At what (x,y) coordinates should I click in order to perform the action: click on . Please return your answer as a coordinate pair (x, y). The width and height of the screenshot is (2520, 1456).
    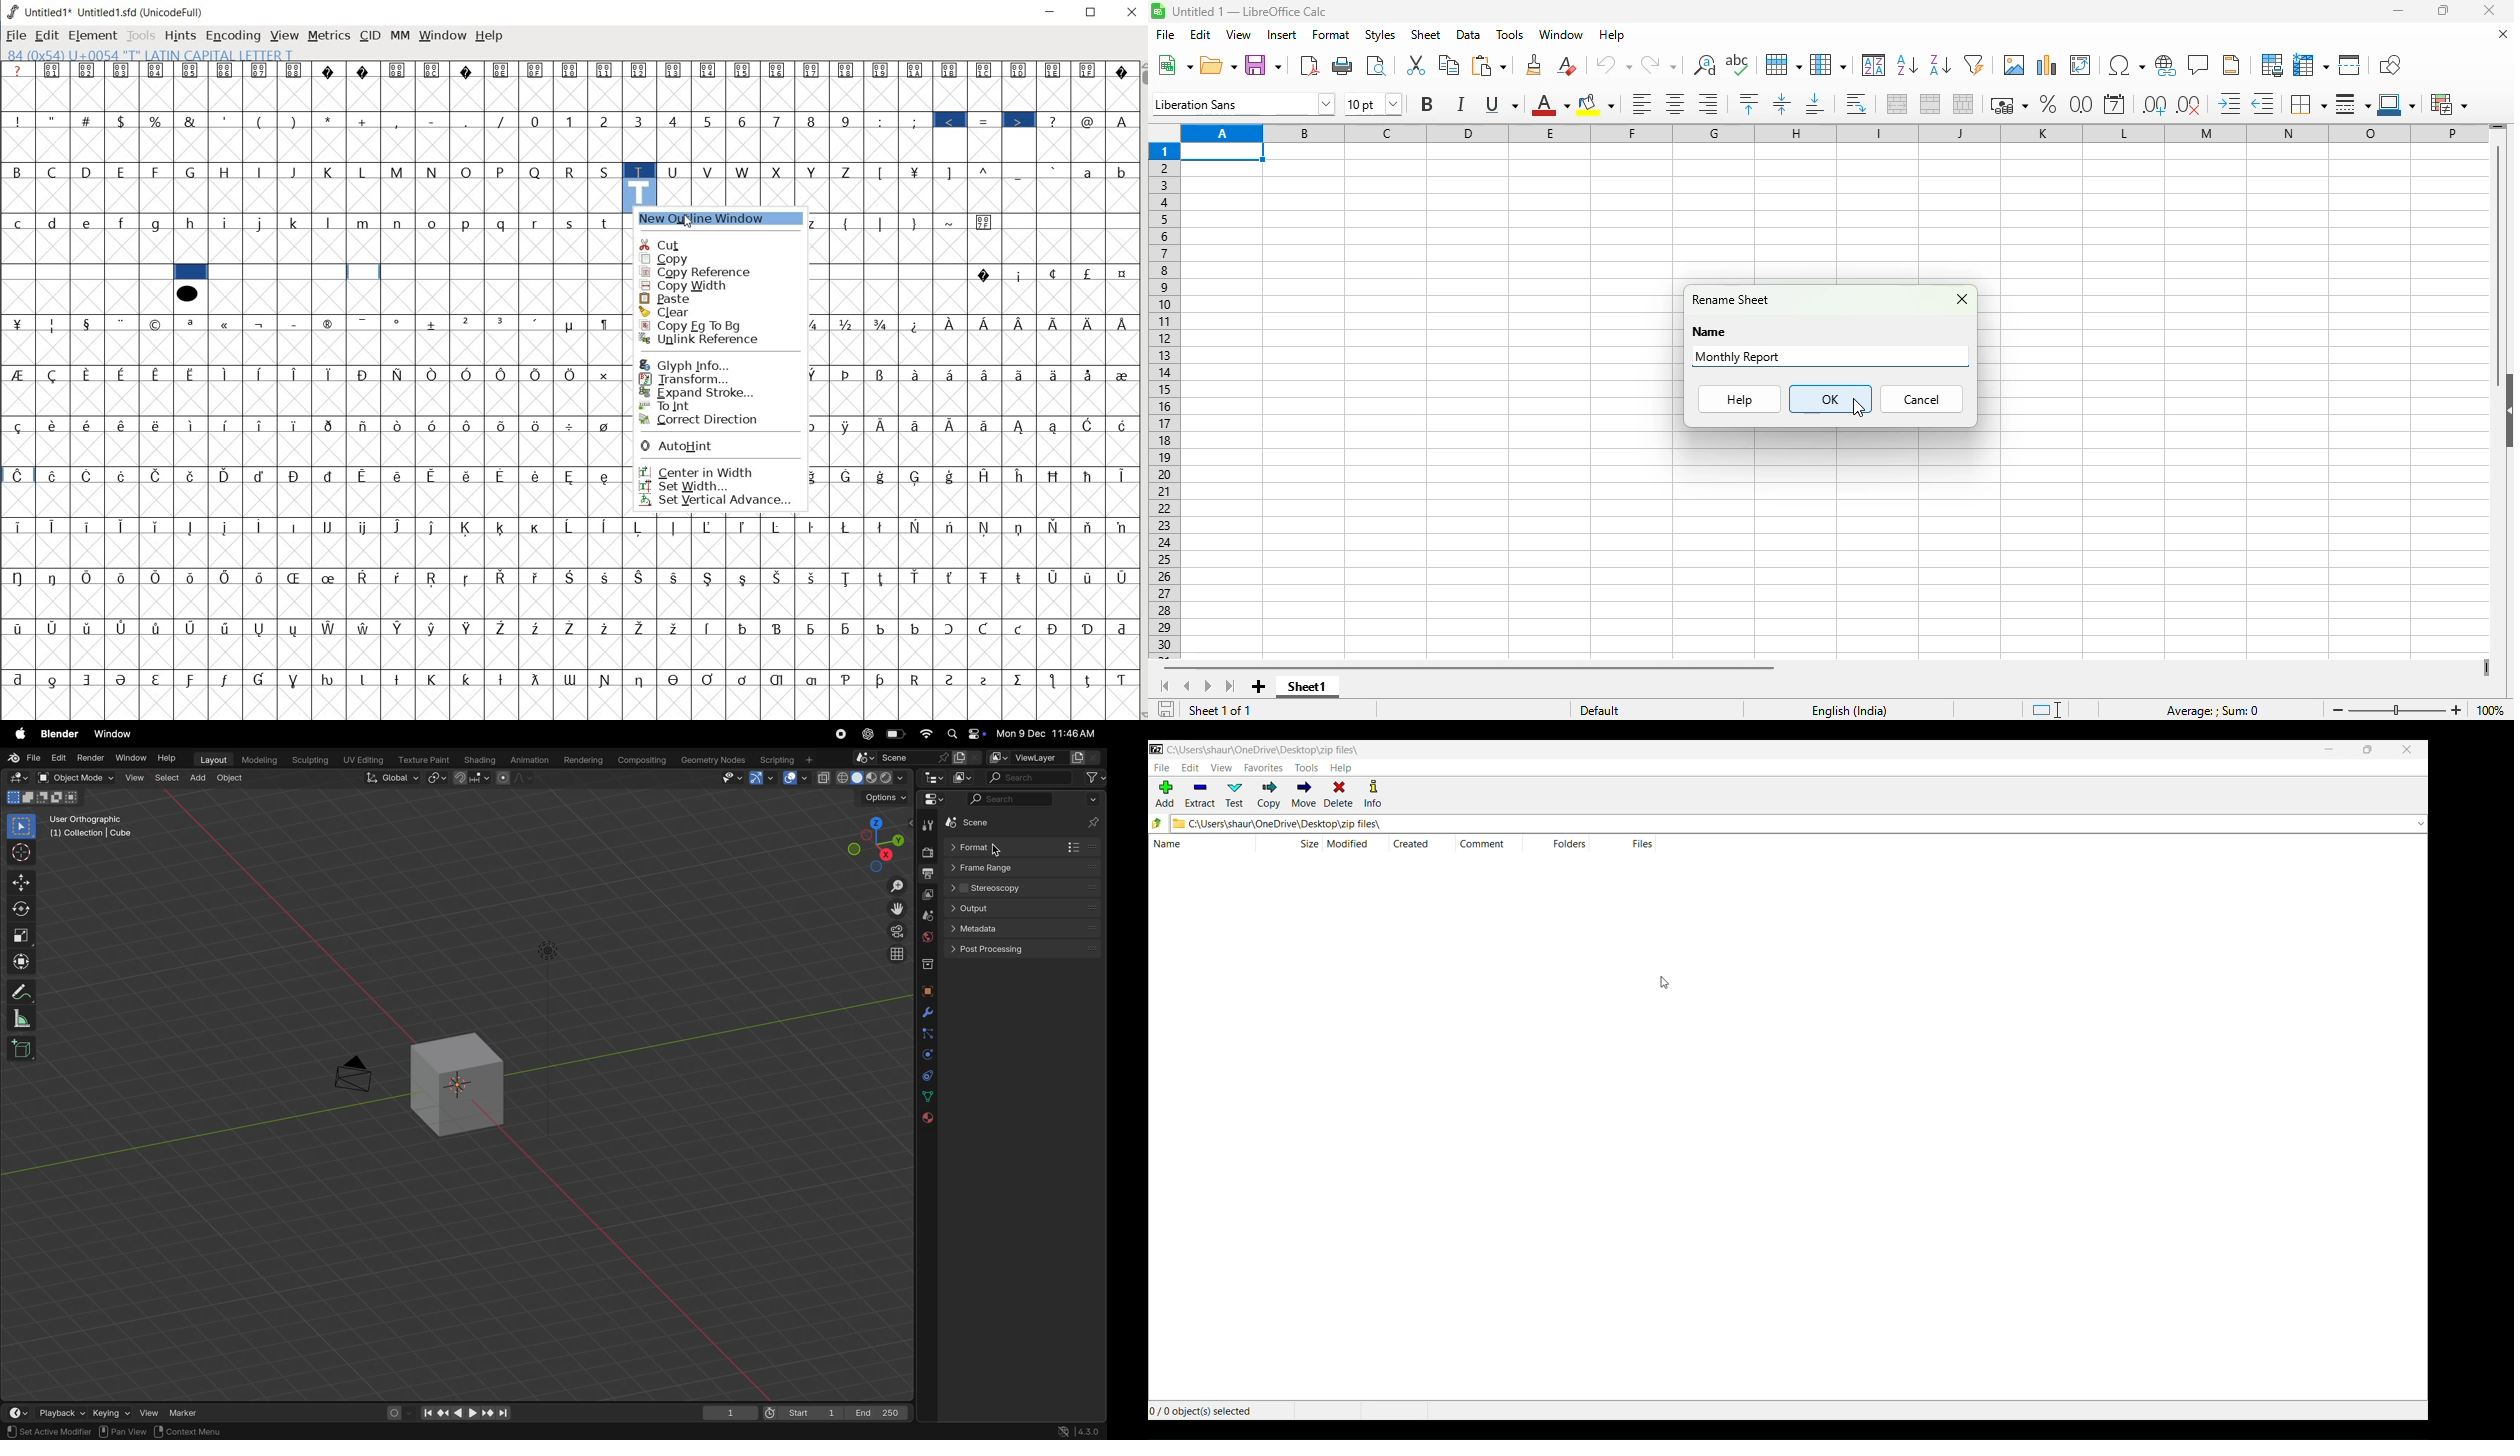
    Looking at the image, I should click on (813, 678).